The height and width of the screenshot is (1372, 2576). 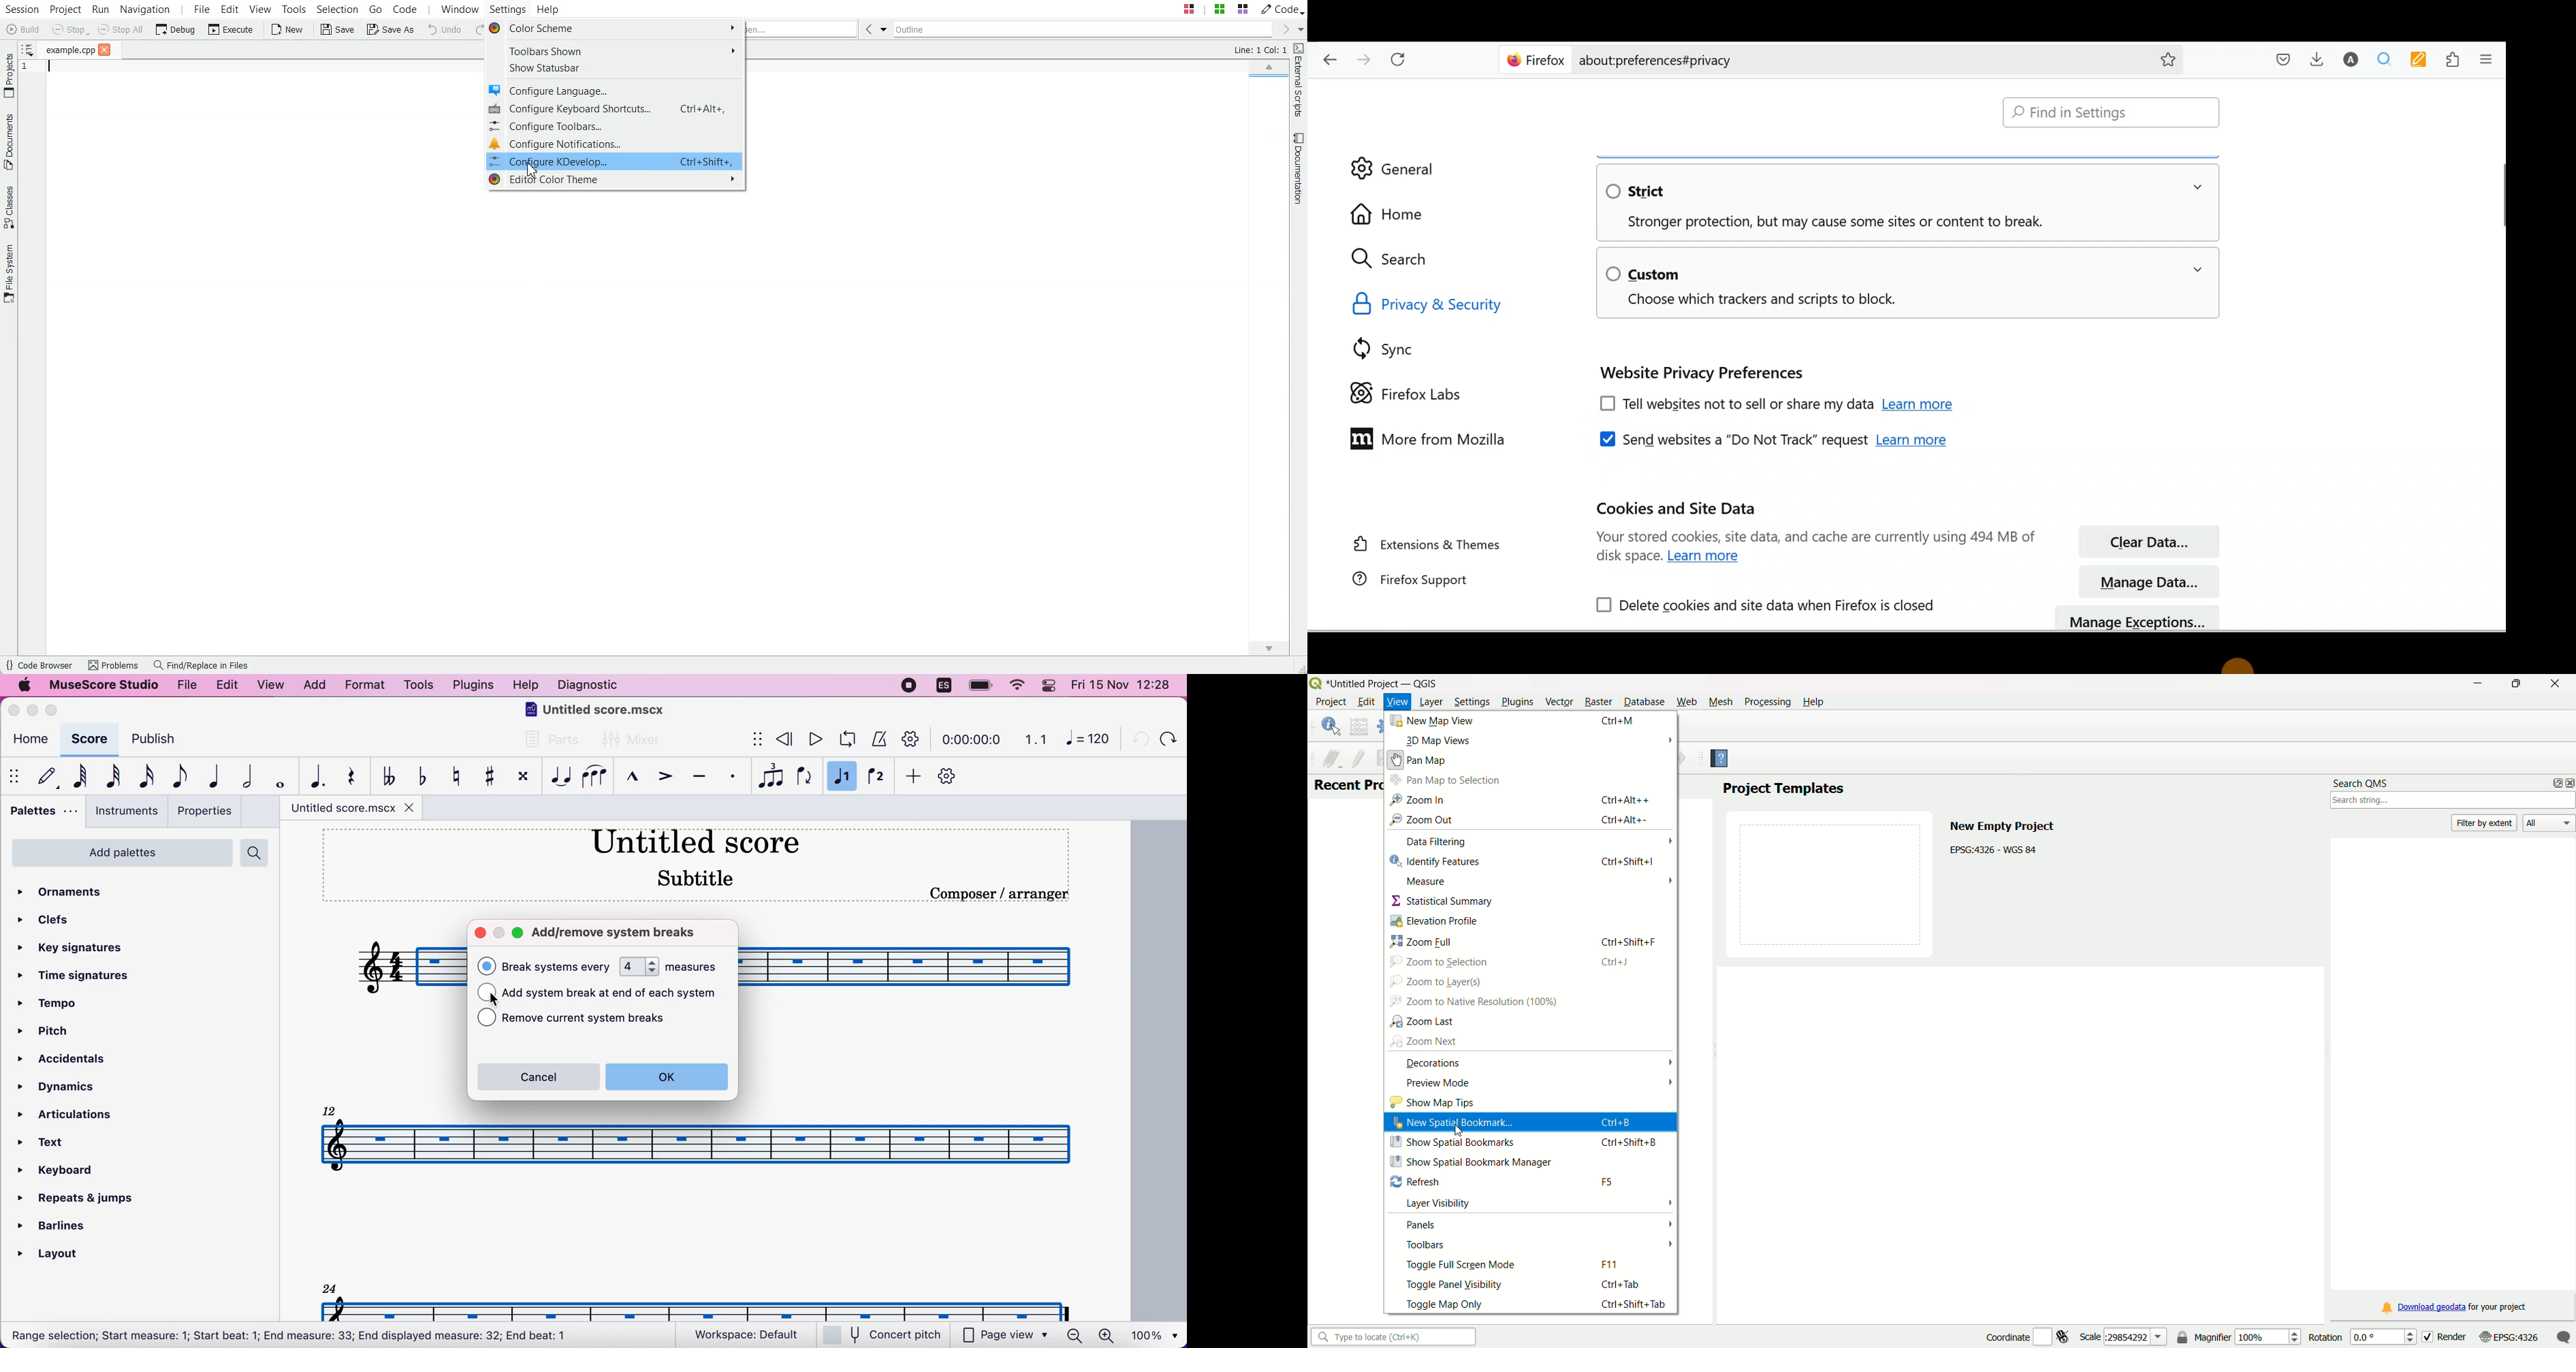 I want to click on 64th note, so click(x=80, y=776).